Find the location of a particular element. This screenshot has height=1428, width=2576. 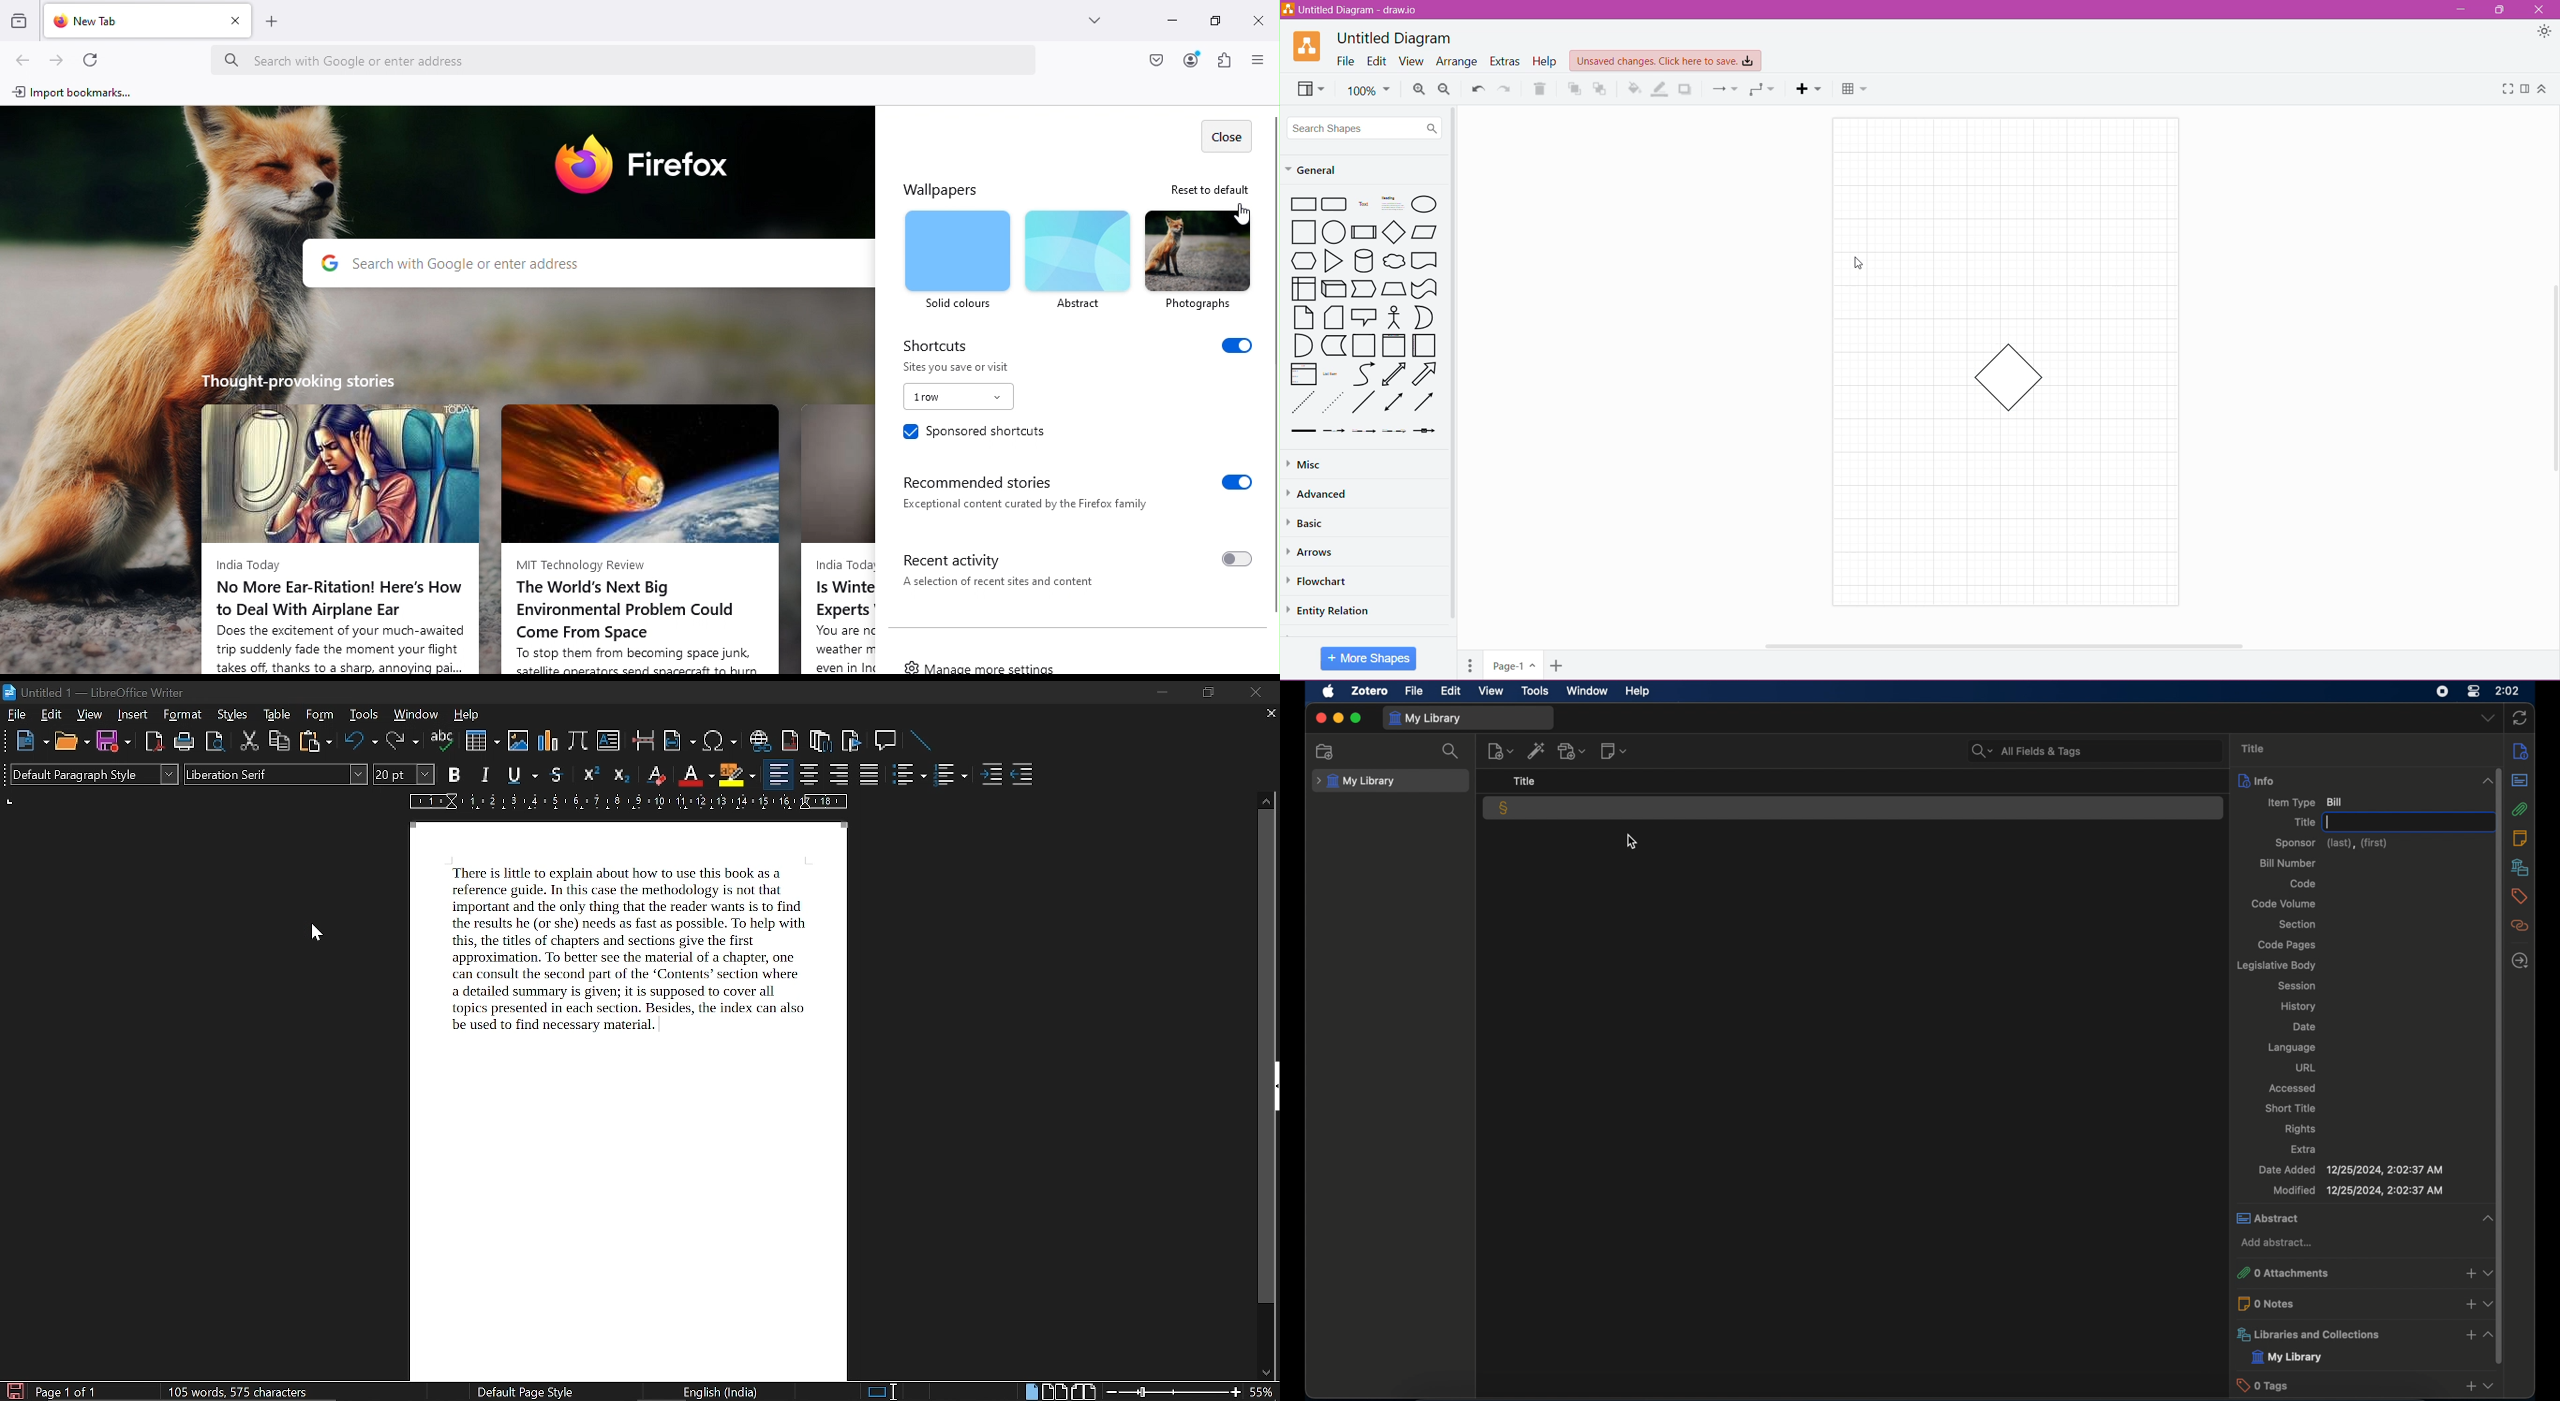

date added is located at coordinates (2349, 1170).